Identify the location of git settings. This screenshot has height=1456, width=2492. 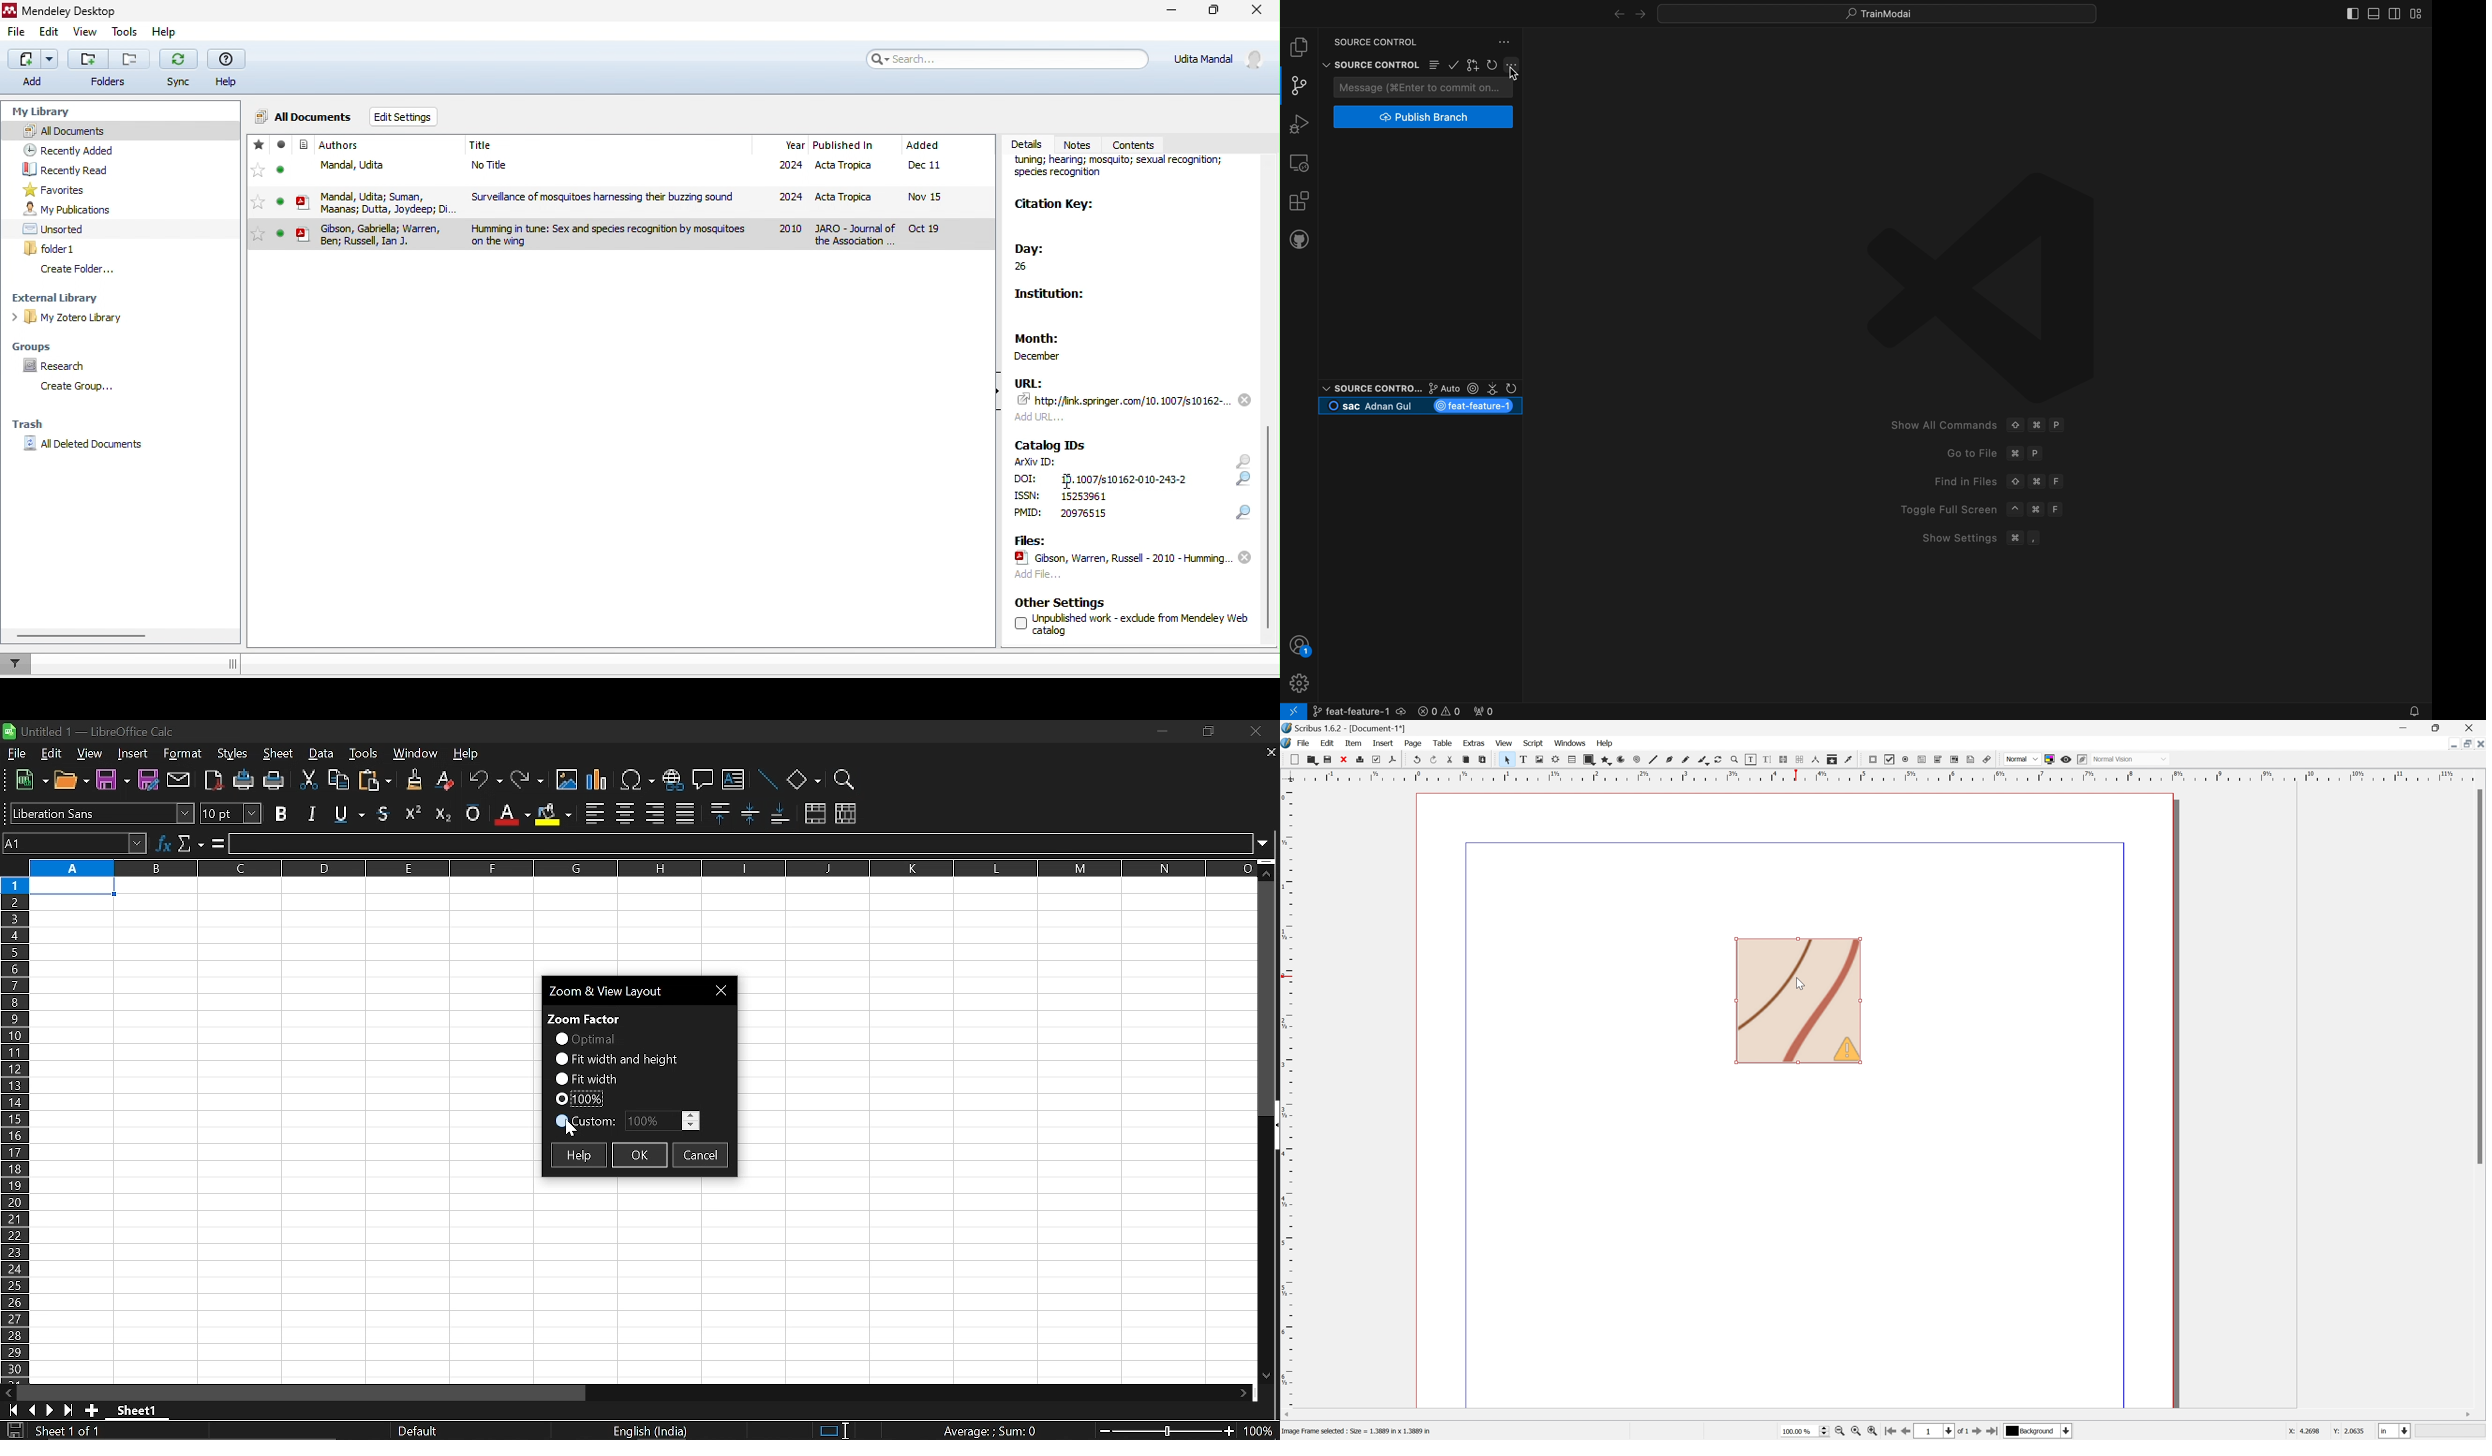
(1513, 65).